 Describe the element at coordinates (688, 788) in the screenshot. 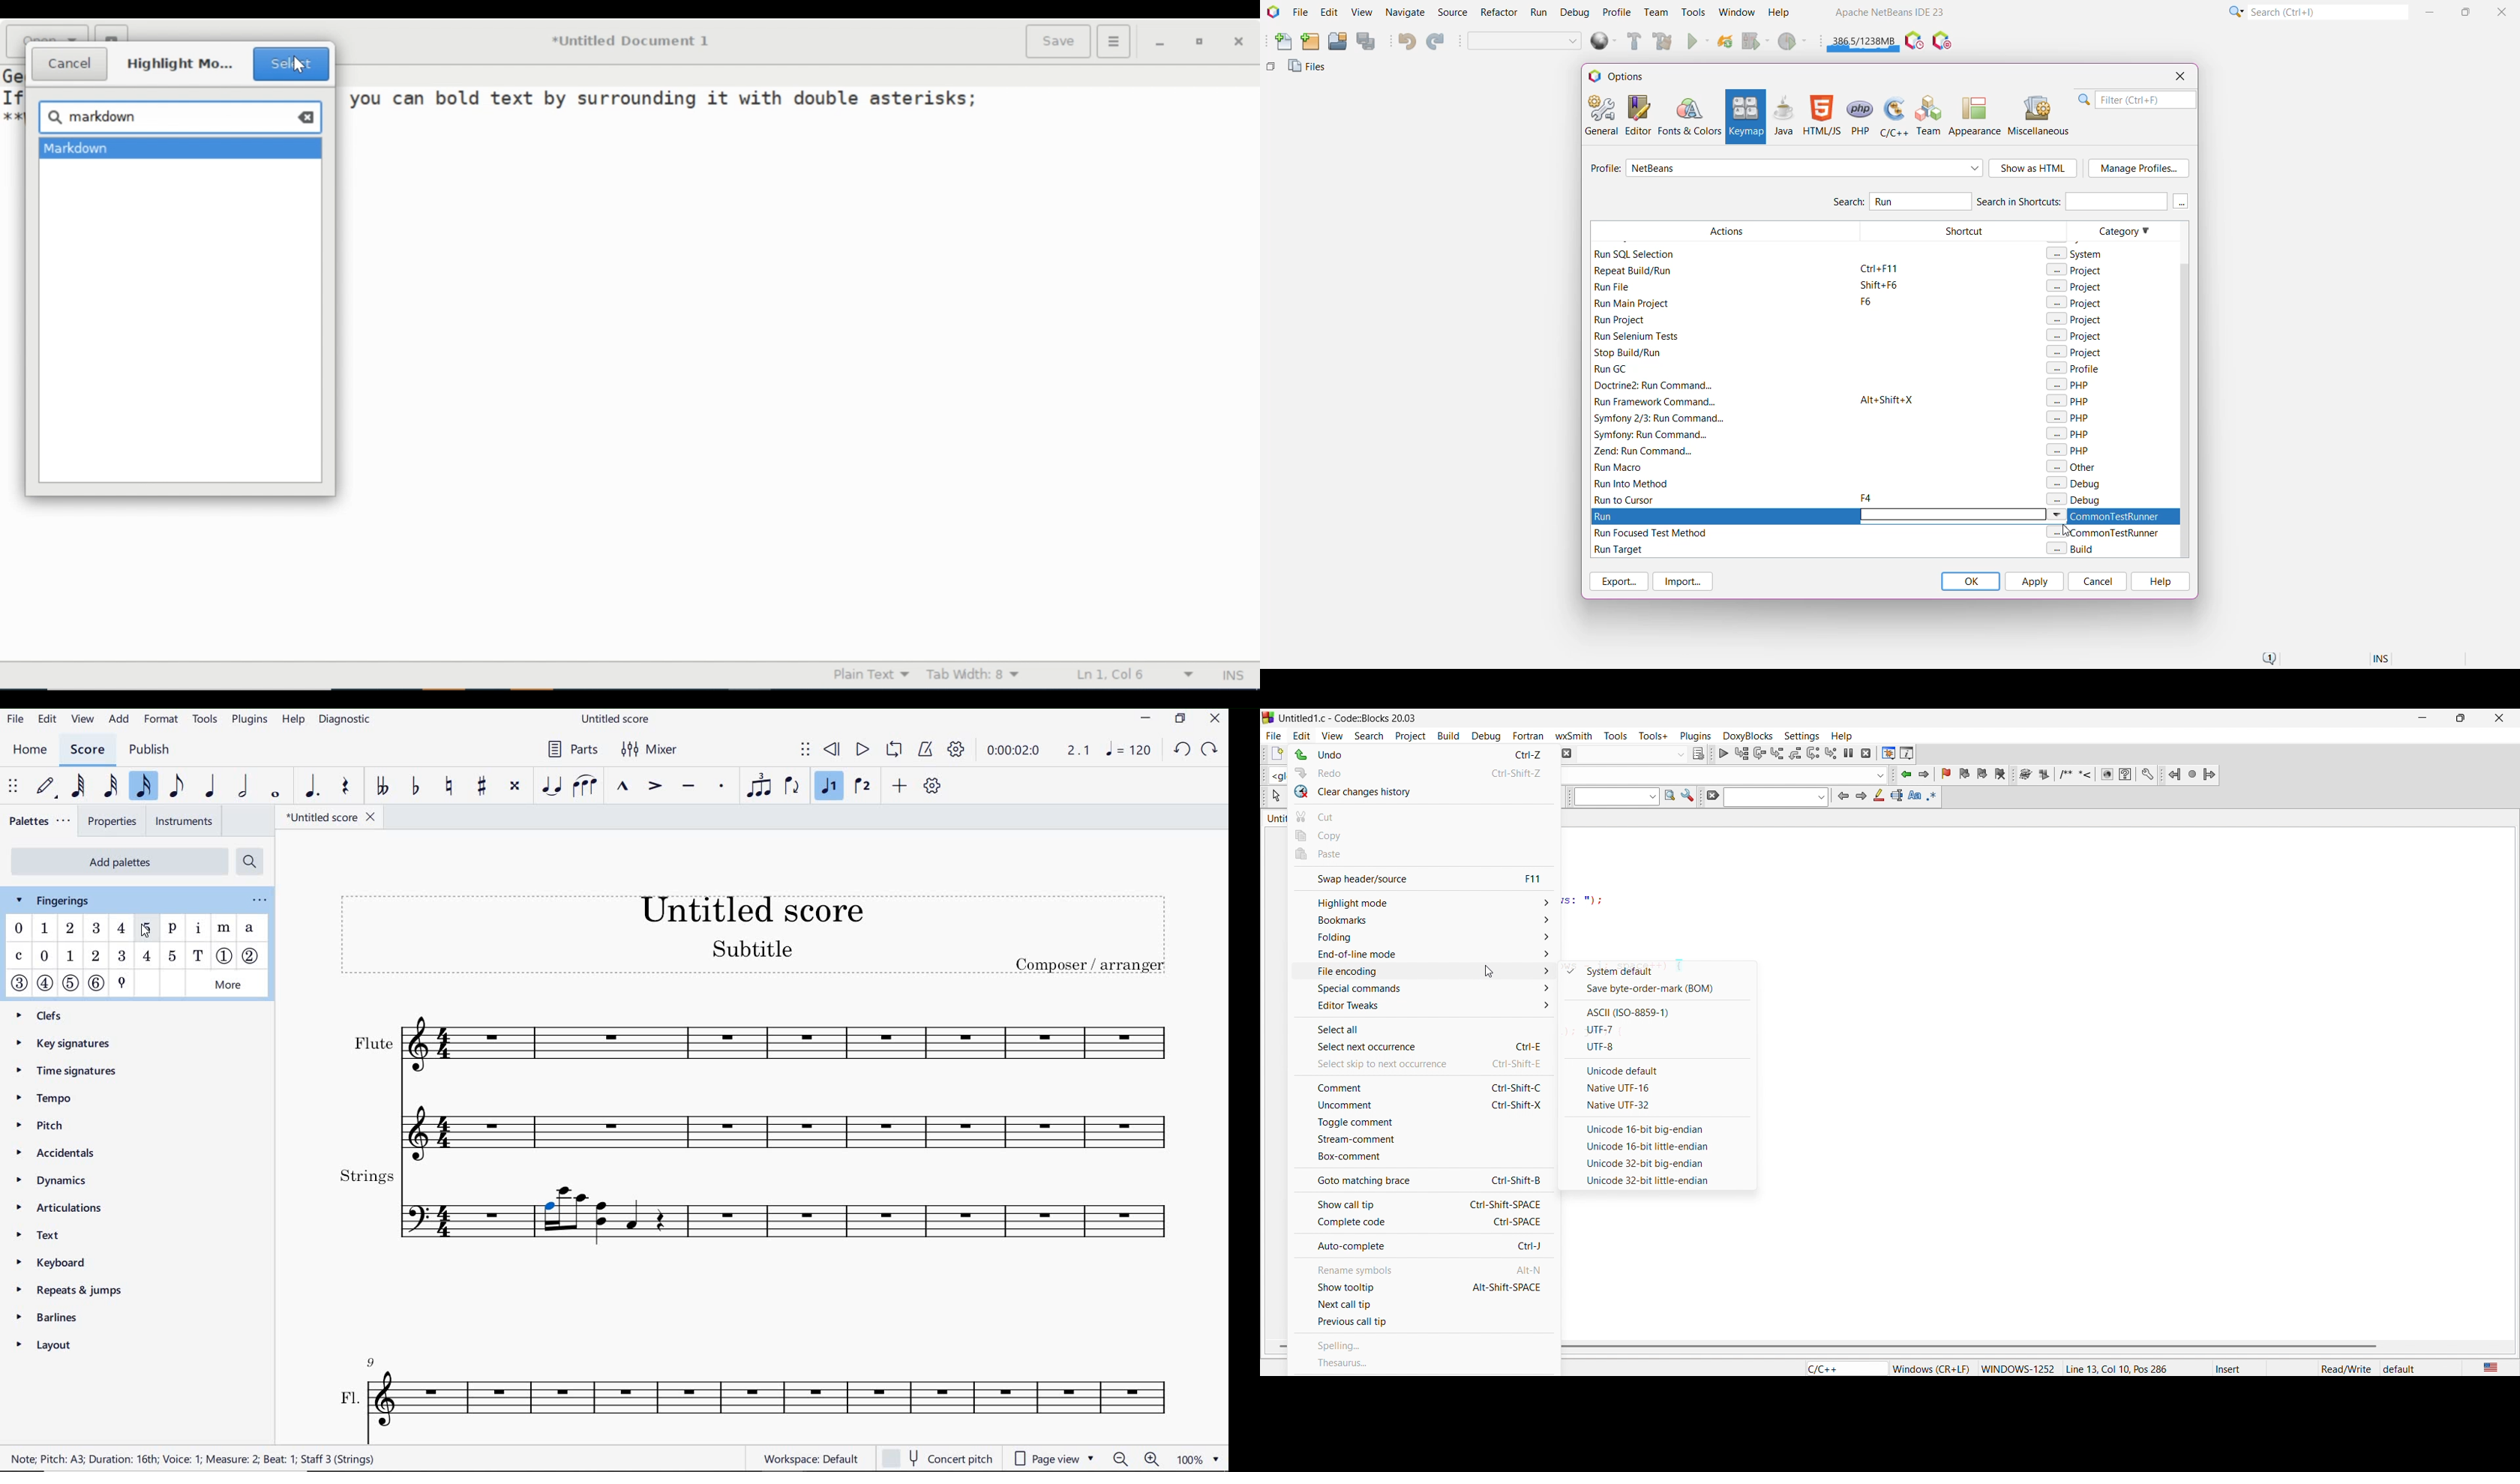

I see `tenuto` at that location.